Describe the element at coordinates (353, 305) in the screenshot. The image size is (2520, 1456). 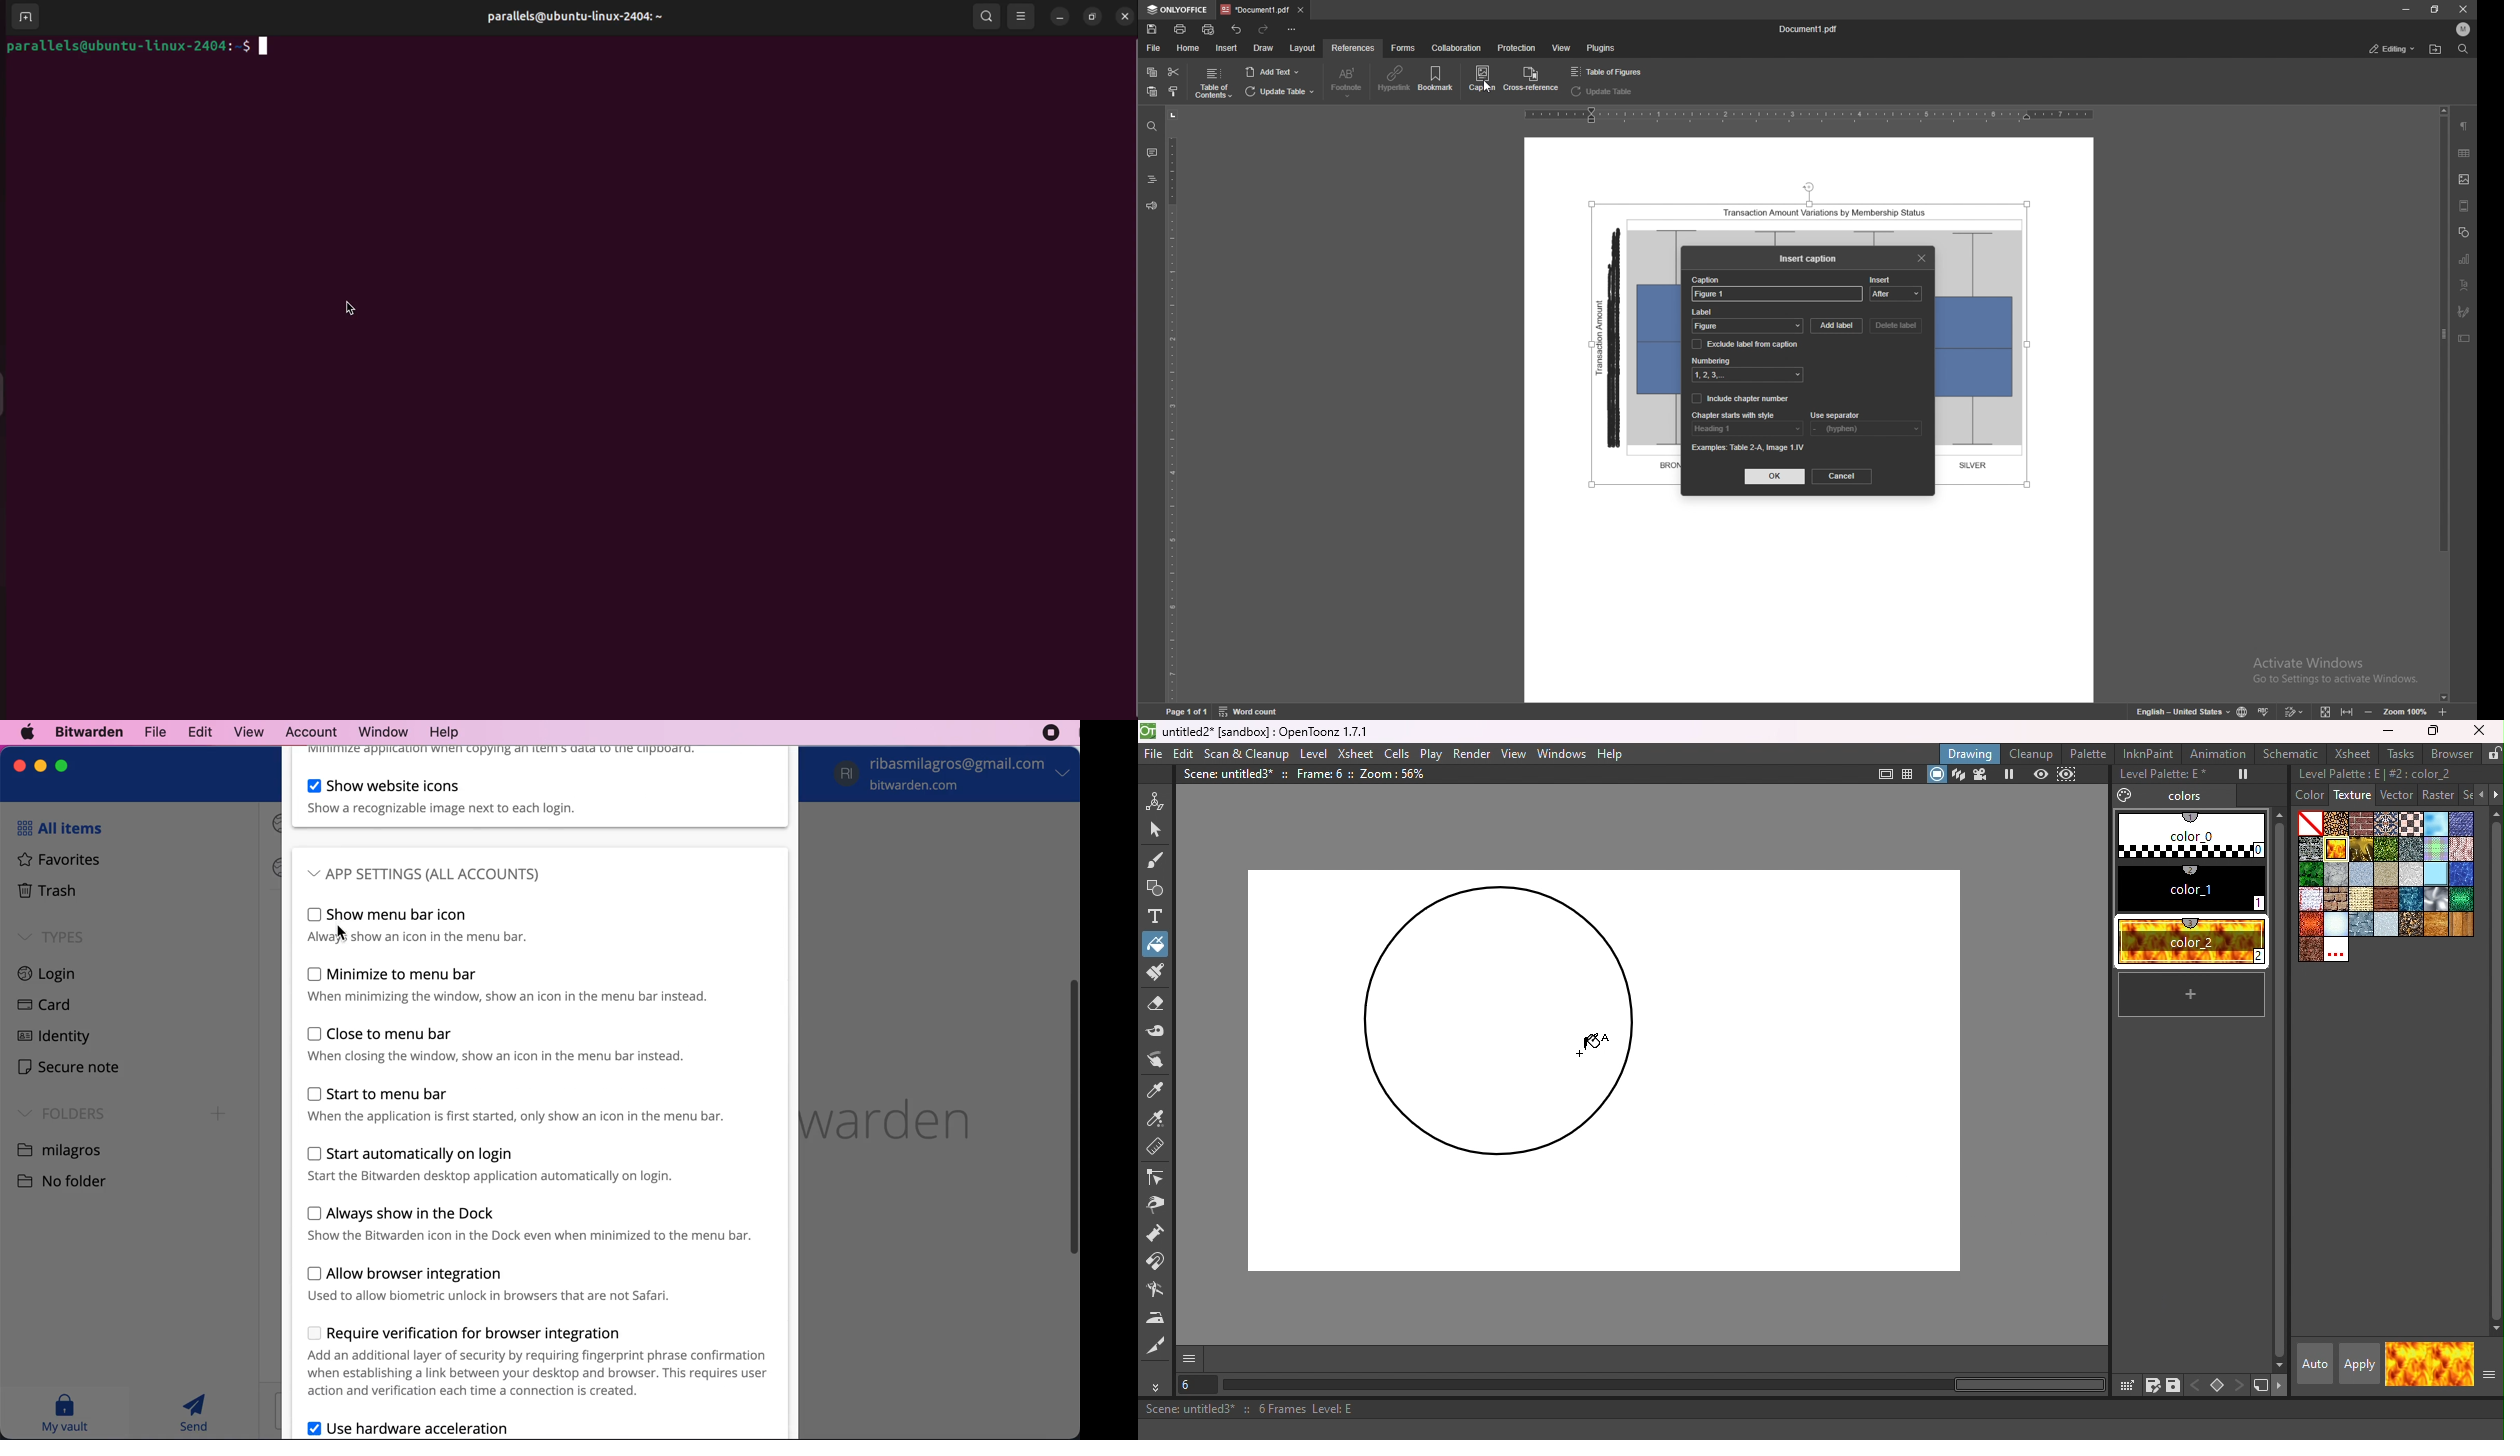
I see `cursor` at that location.